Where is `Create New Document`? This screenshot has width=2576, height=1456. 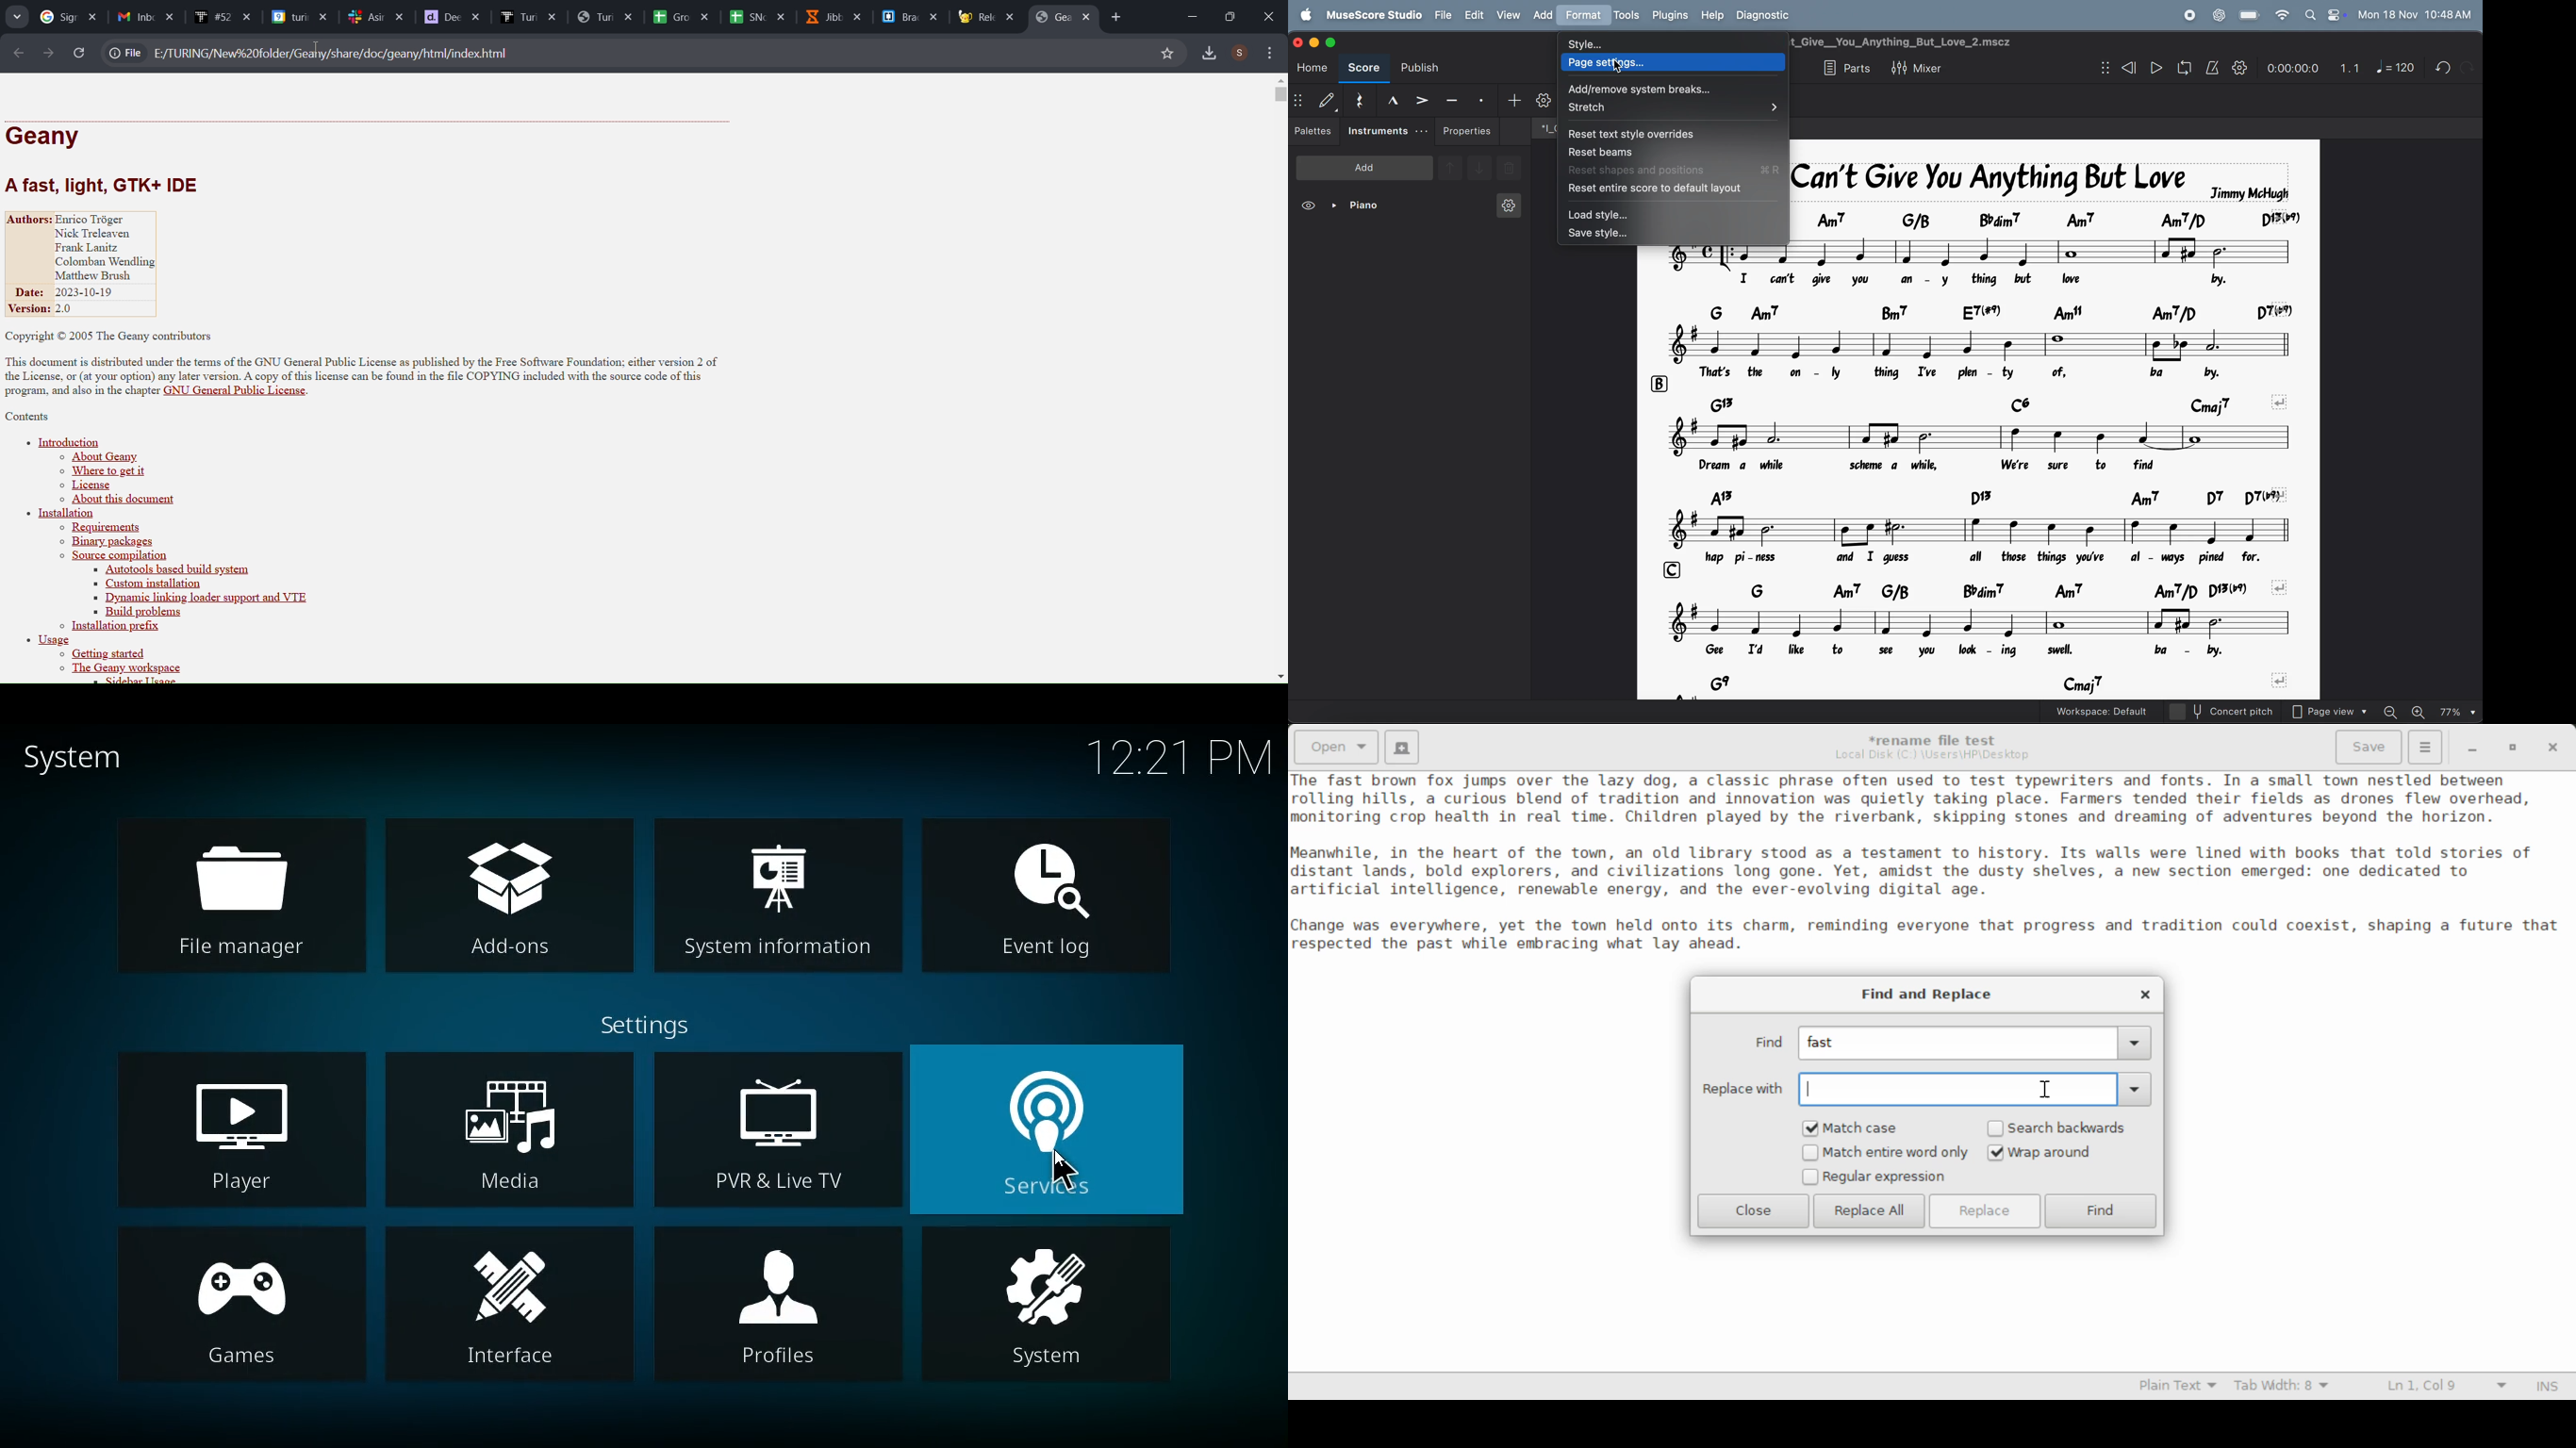
Create New Document is located at coordinates (1404, 747).